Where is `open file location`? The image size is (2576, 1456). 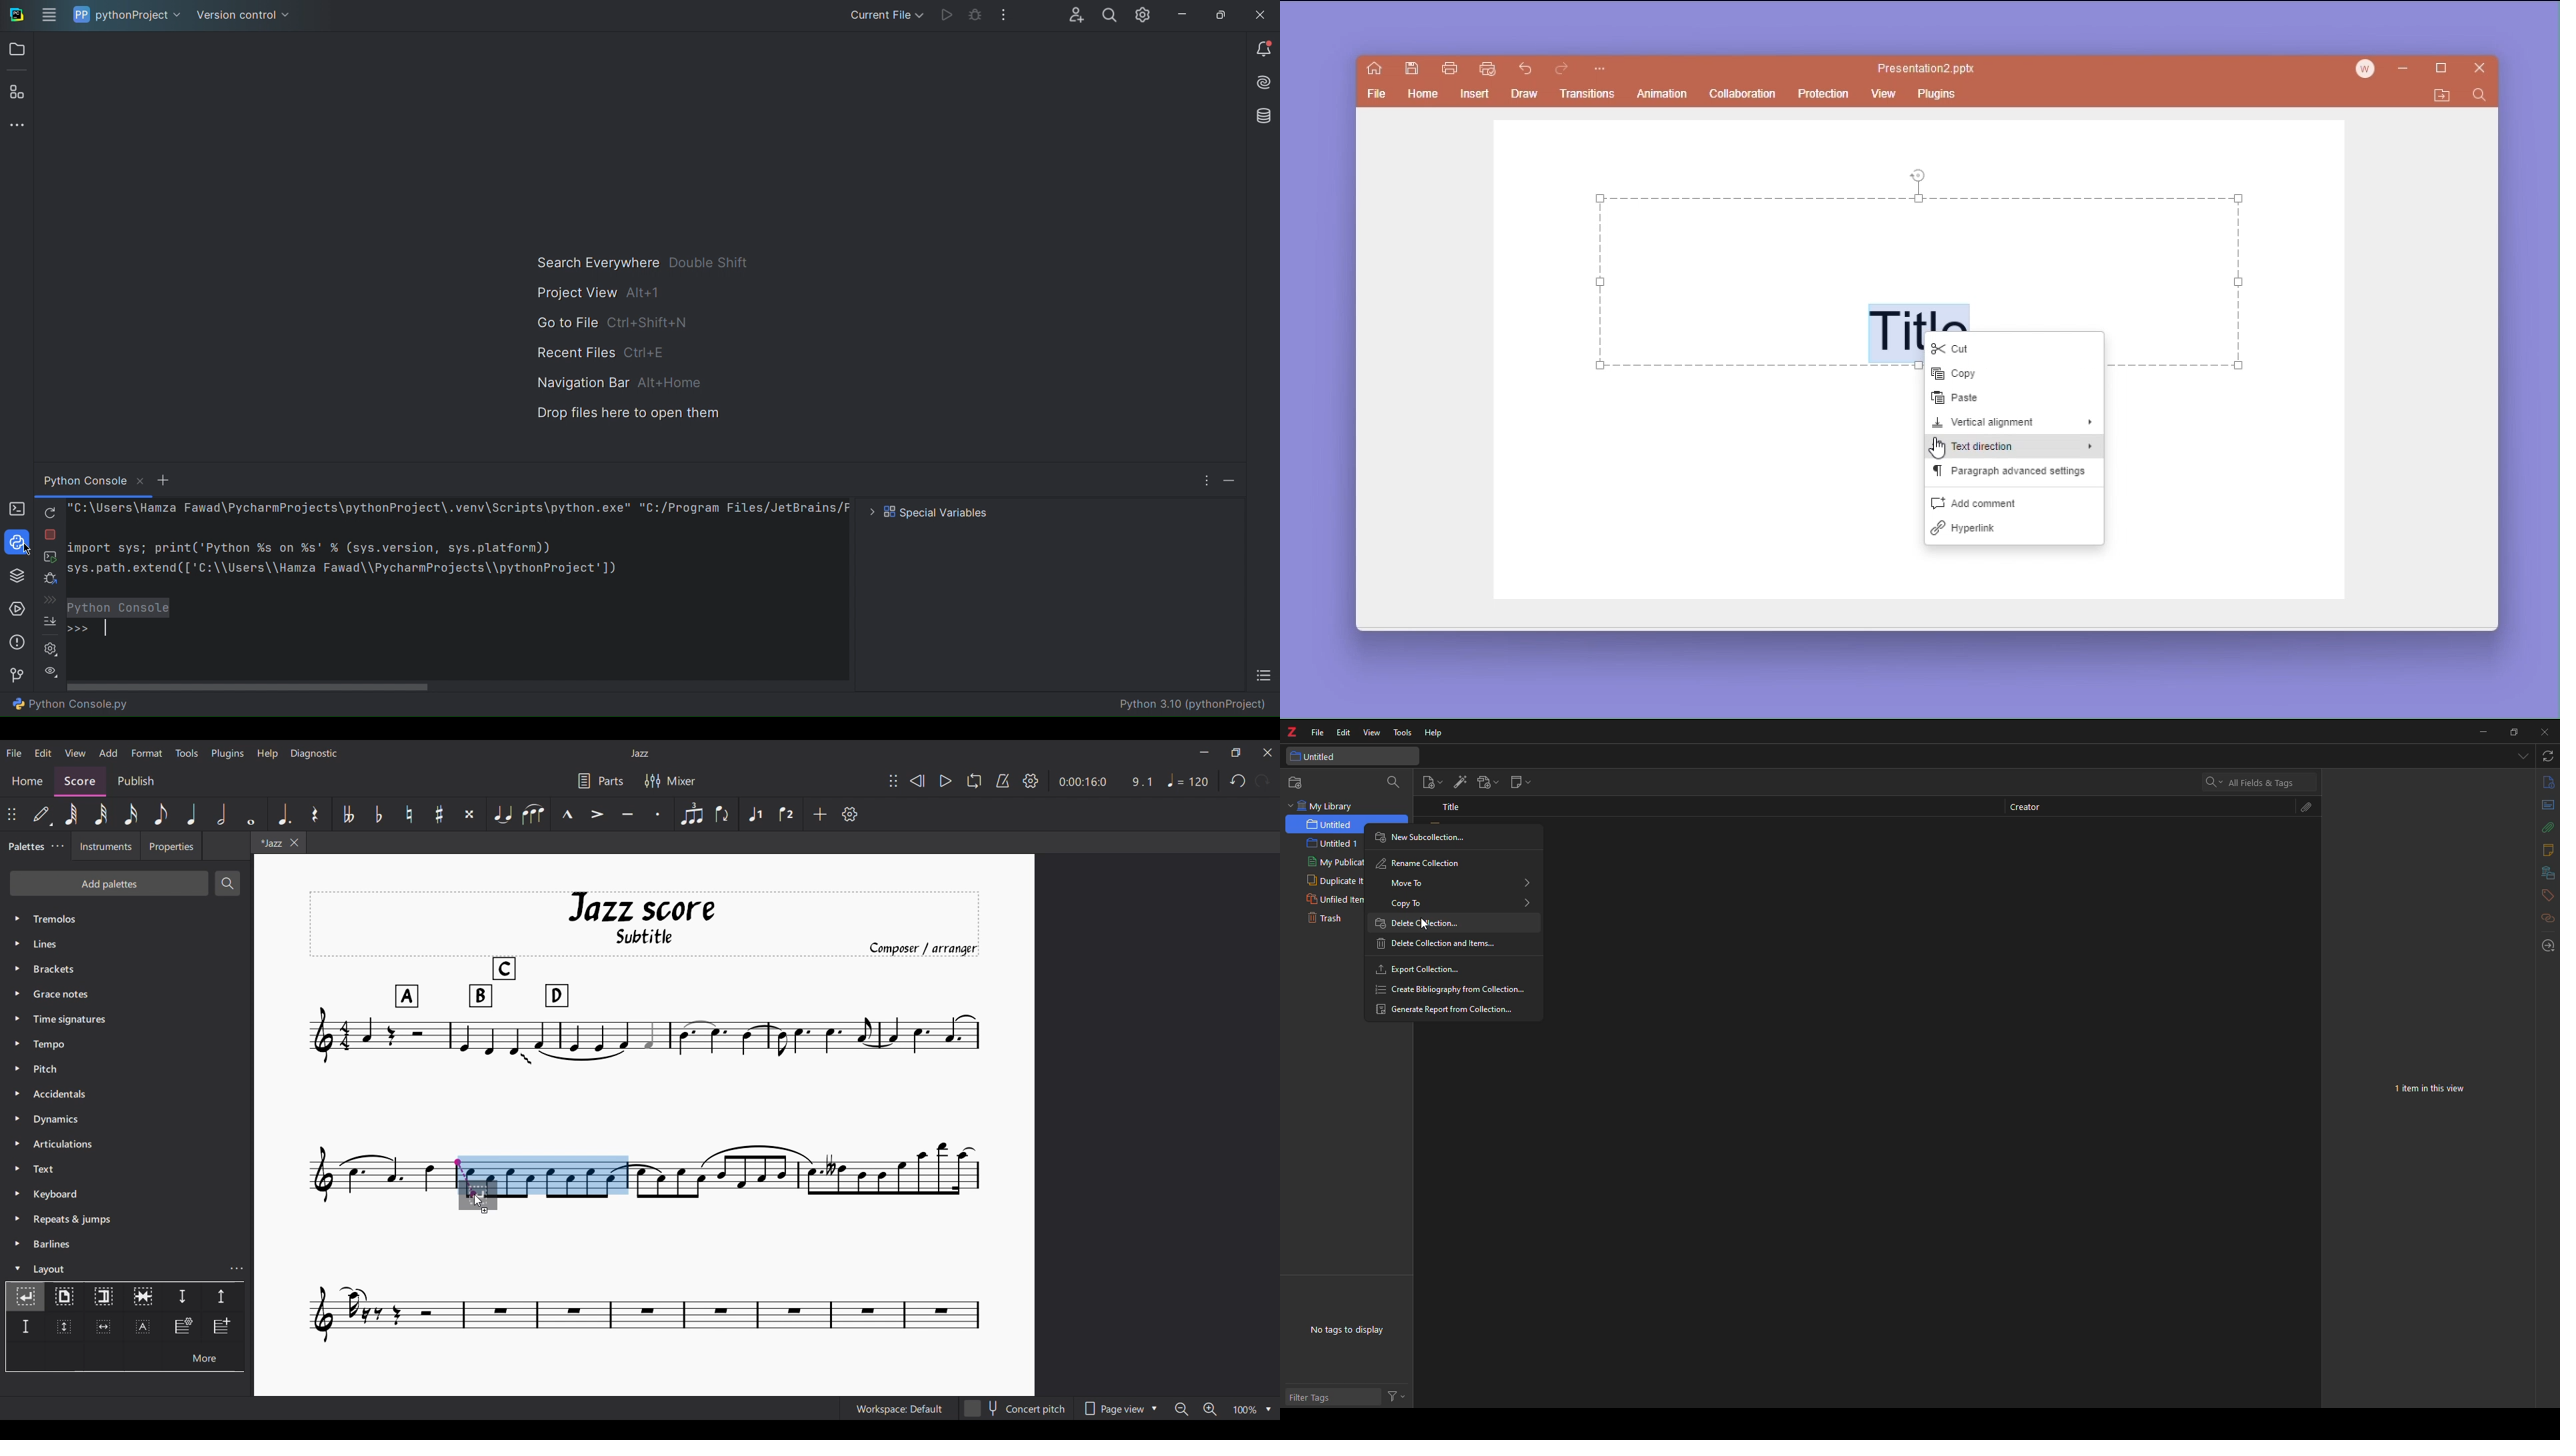 open file location is located at coordinates (2442, 96).